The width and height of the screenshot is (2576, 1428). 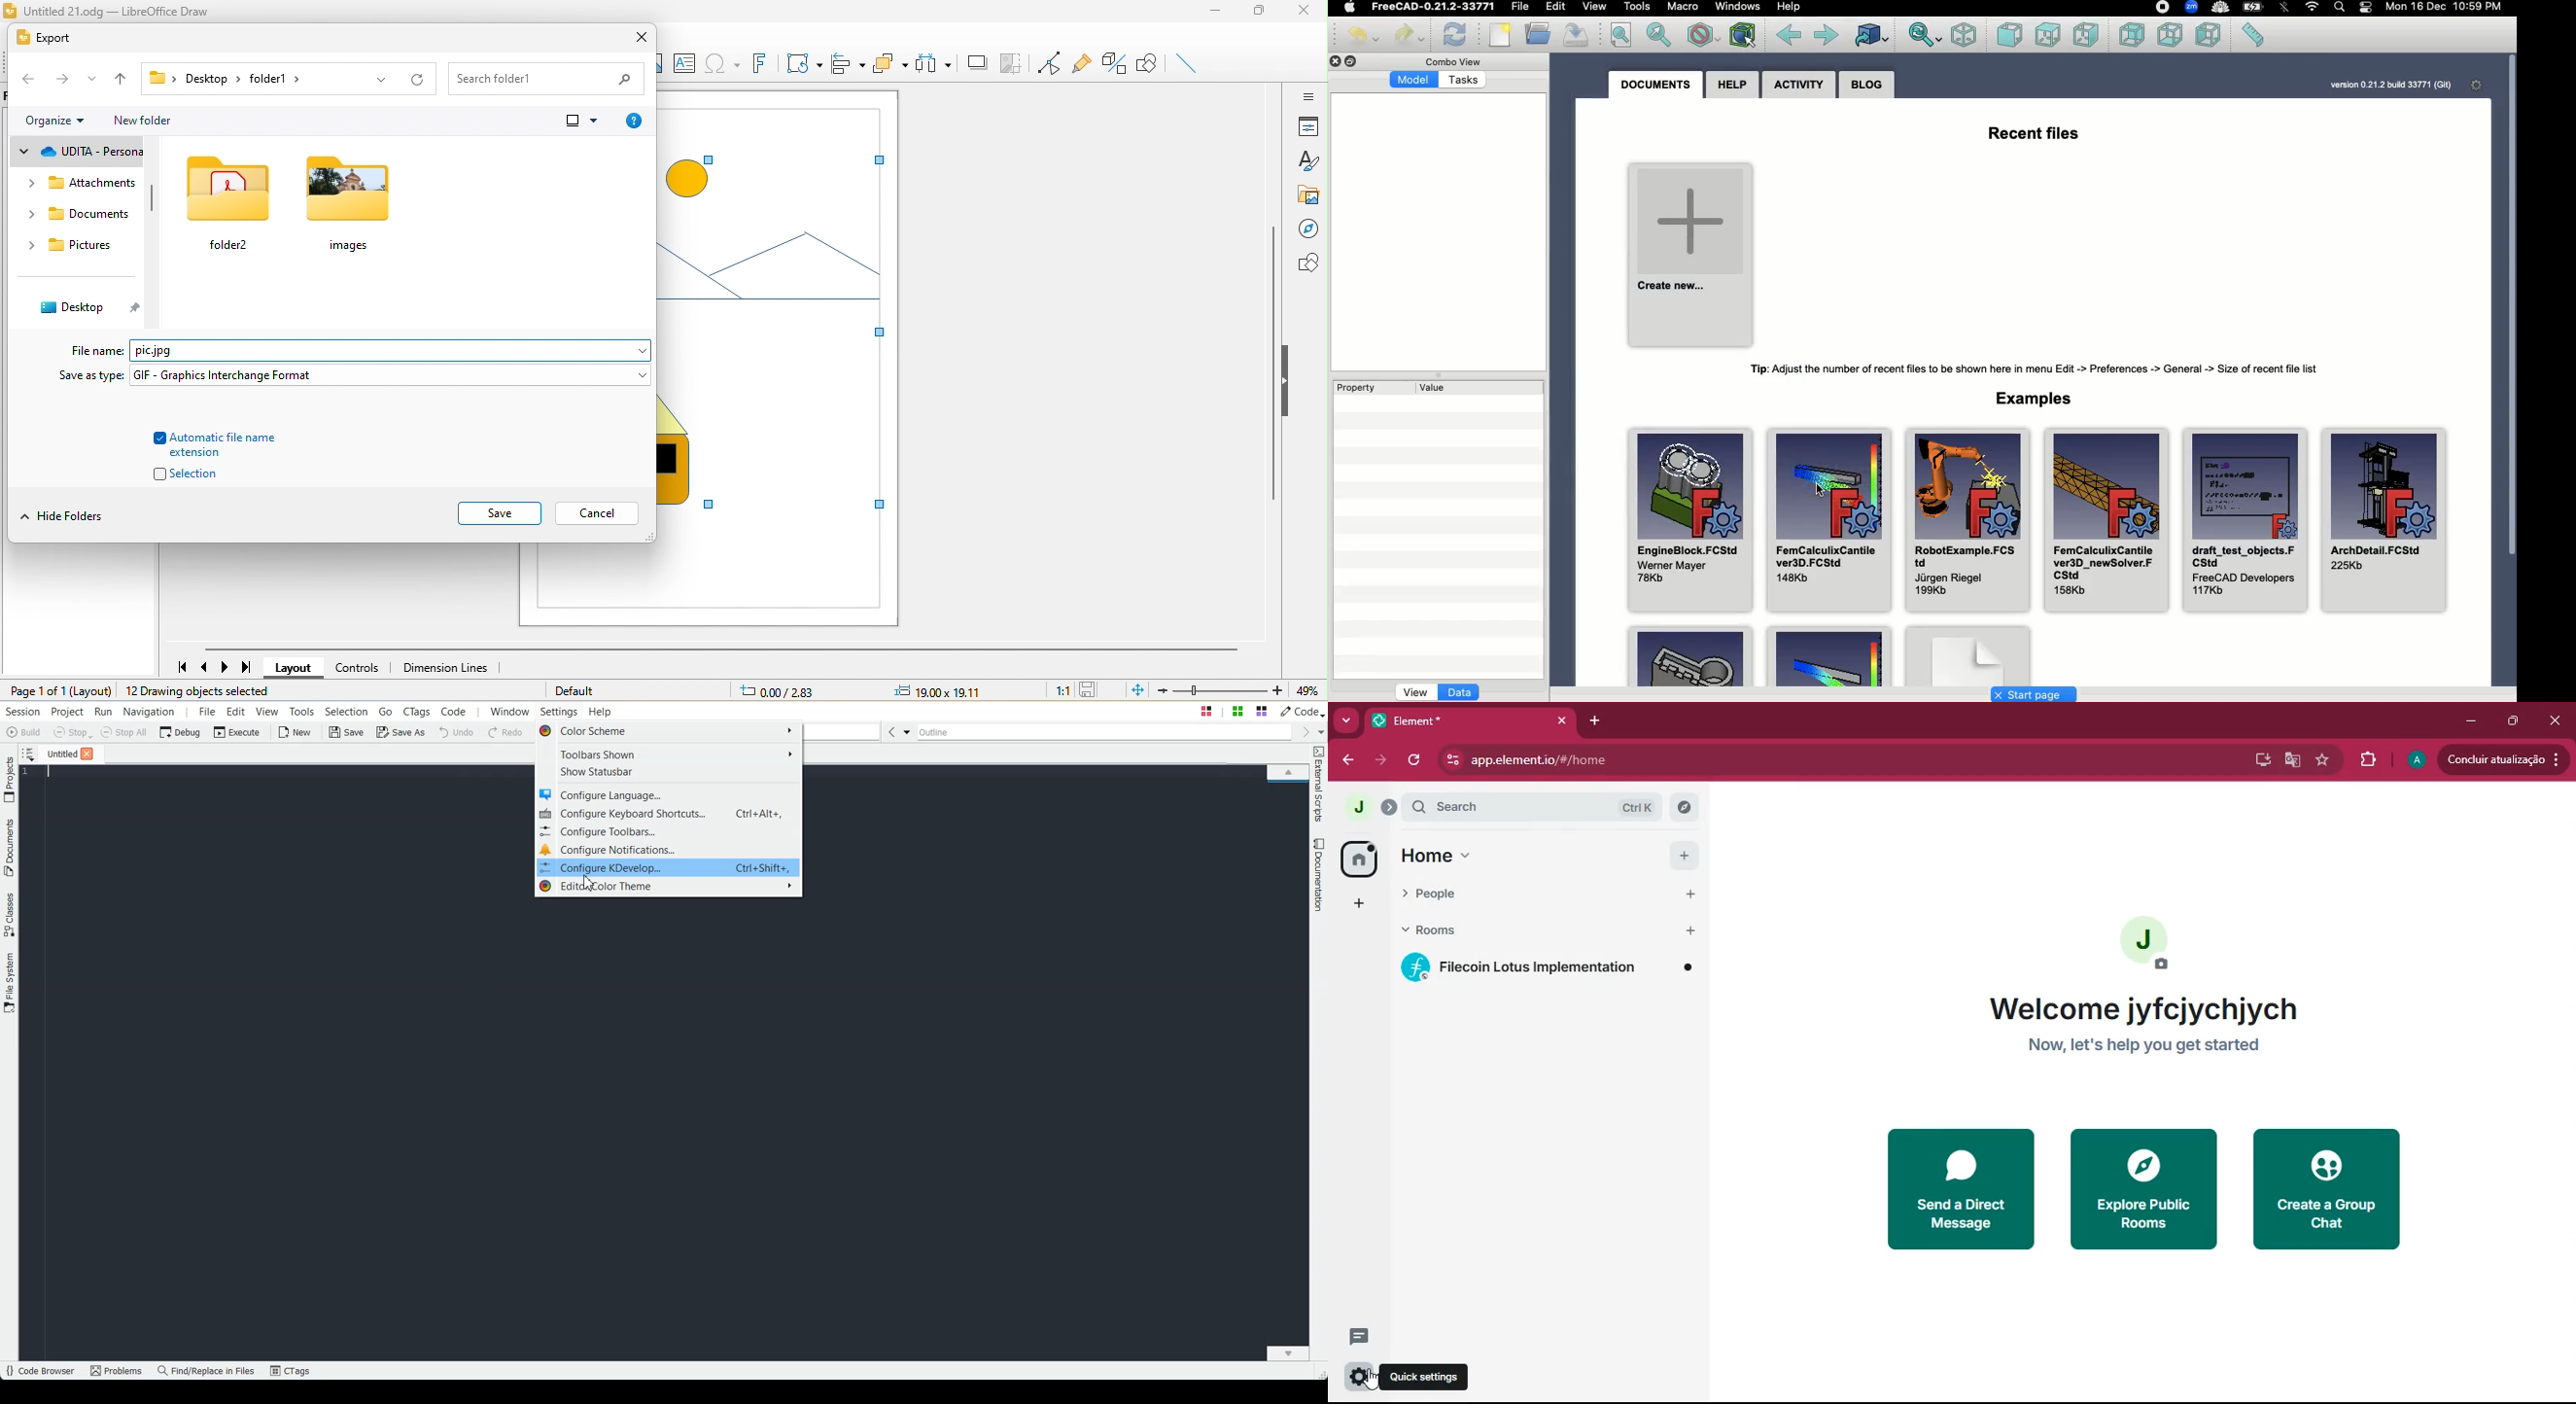 What do you see at coordinates (687, 64) in the screenshot?
I see `textbox` at bounding box center [687, 64].